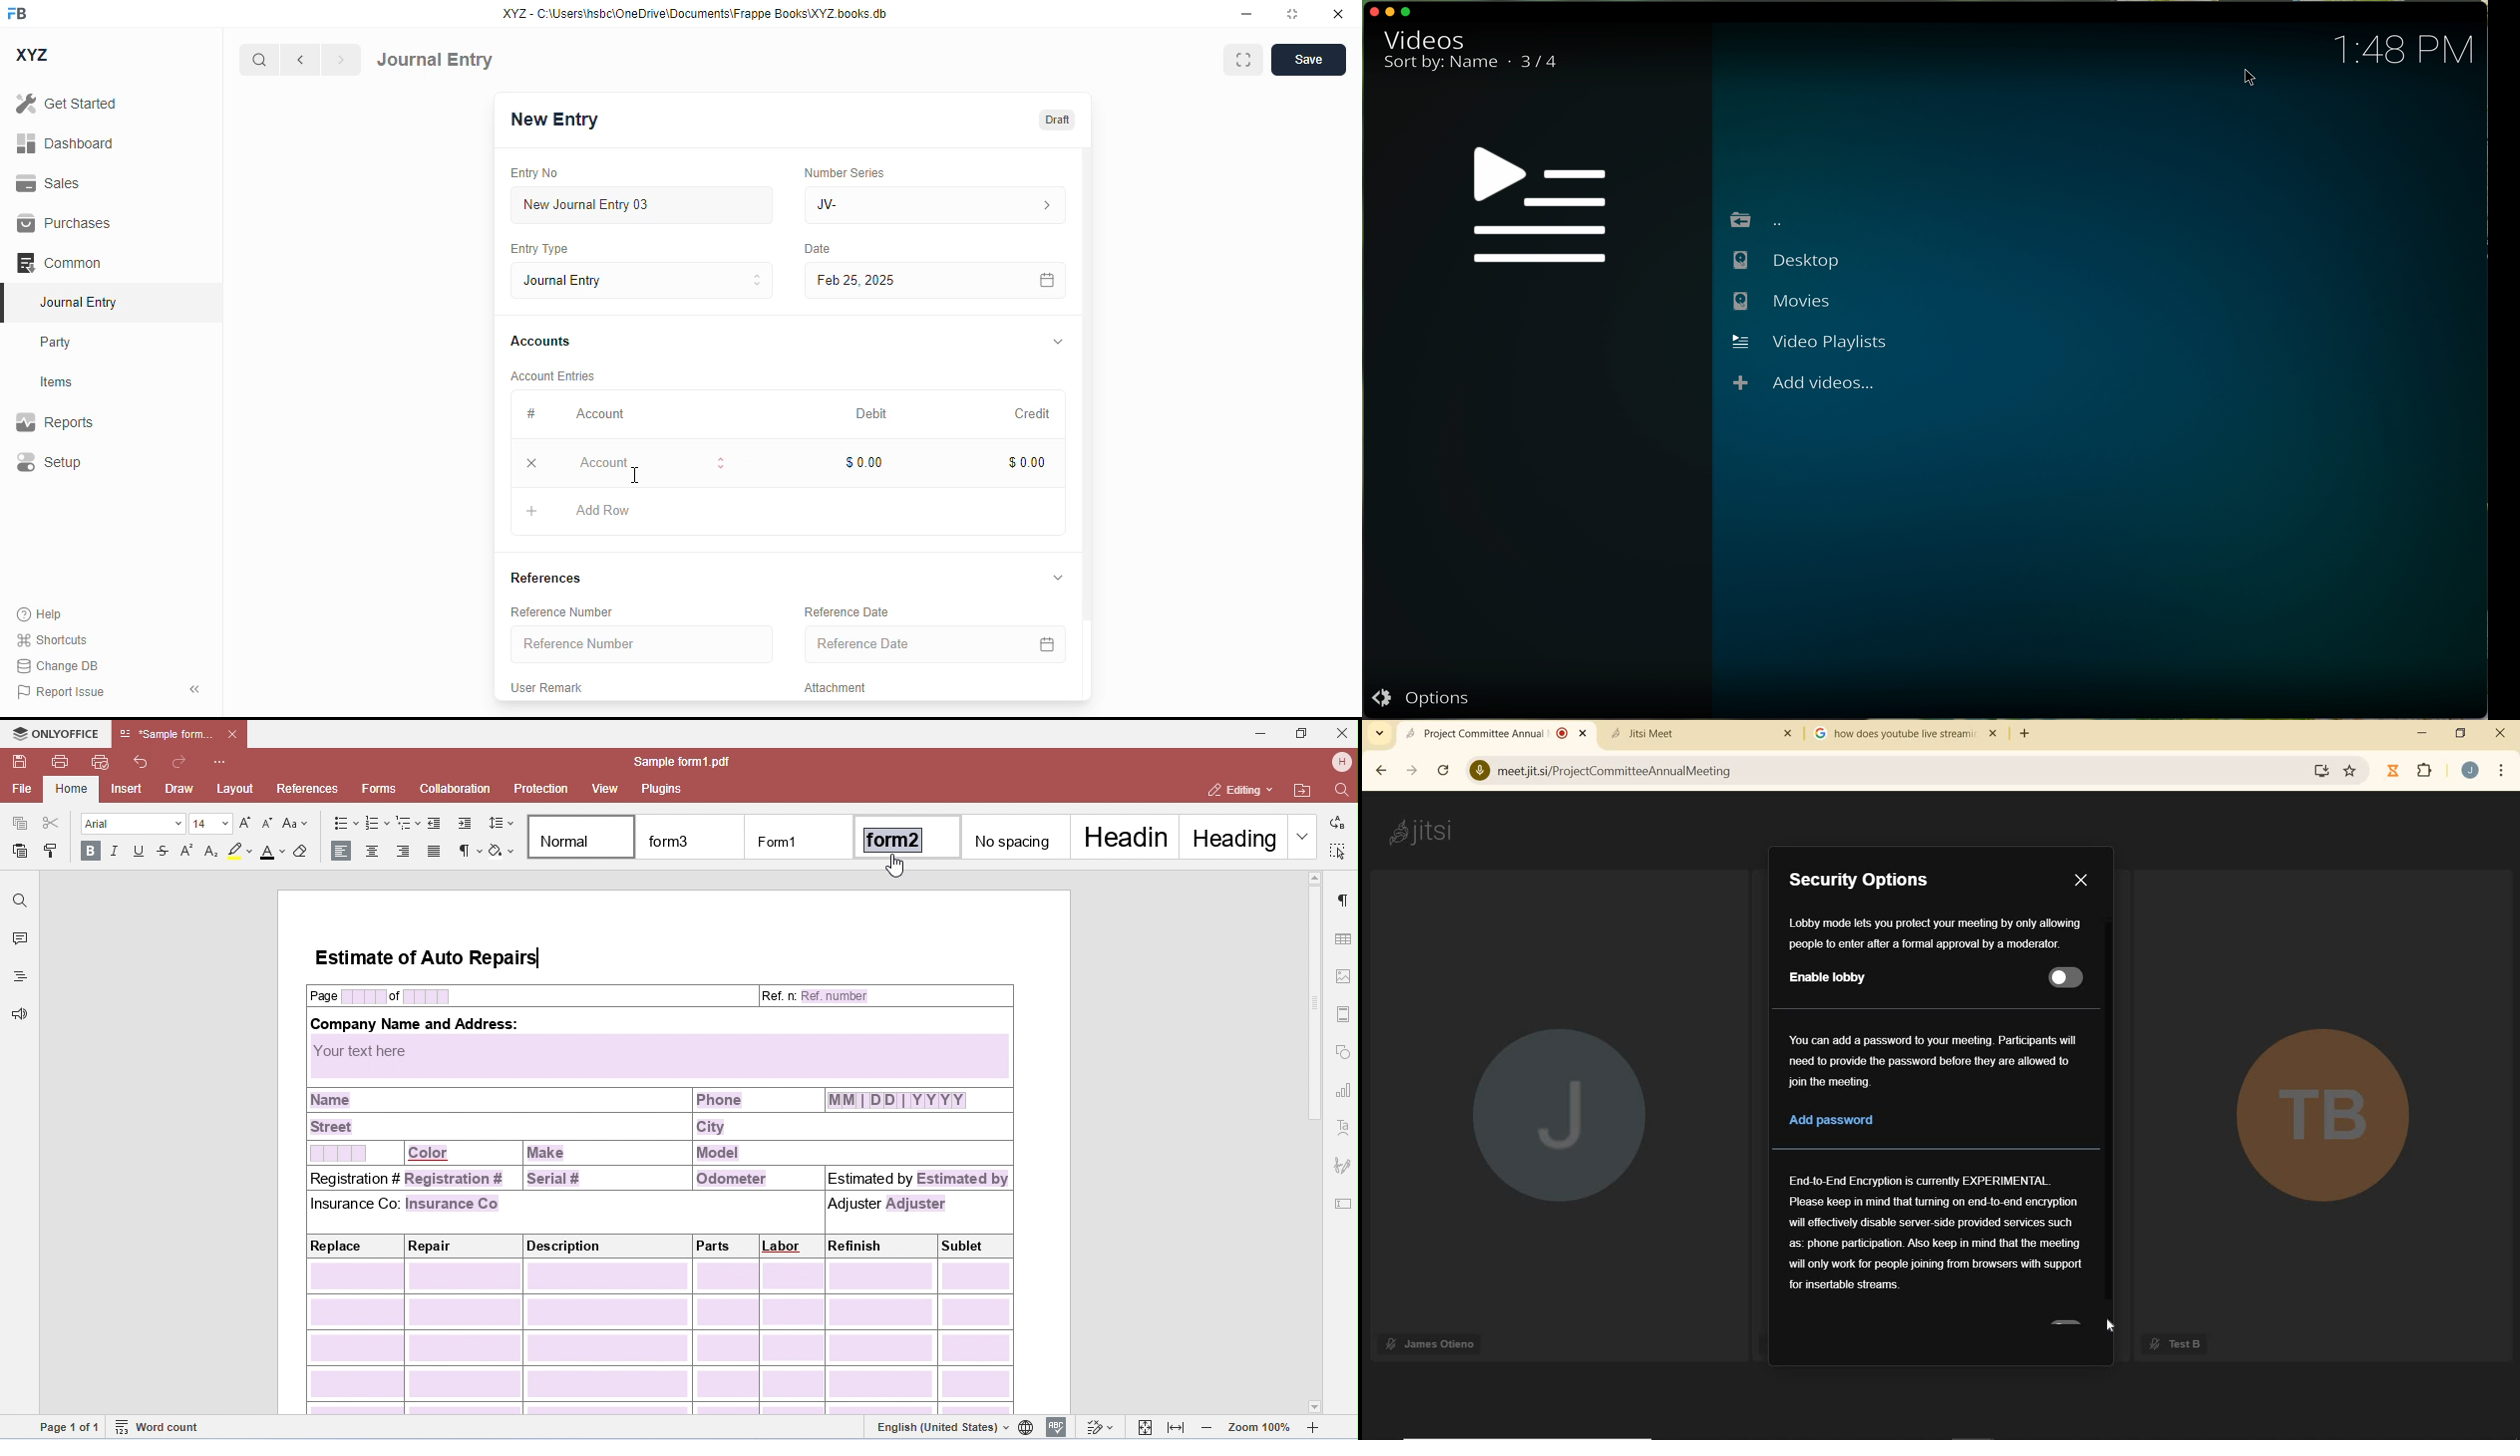 The height and width of the screenshot is (1456, 2520). I want to click on scroll bar, so click(1088, 423).